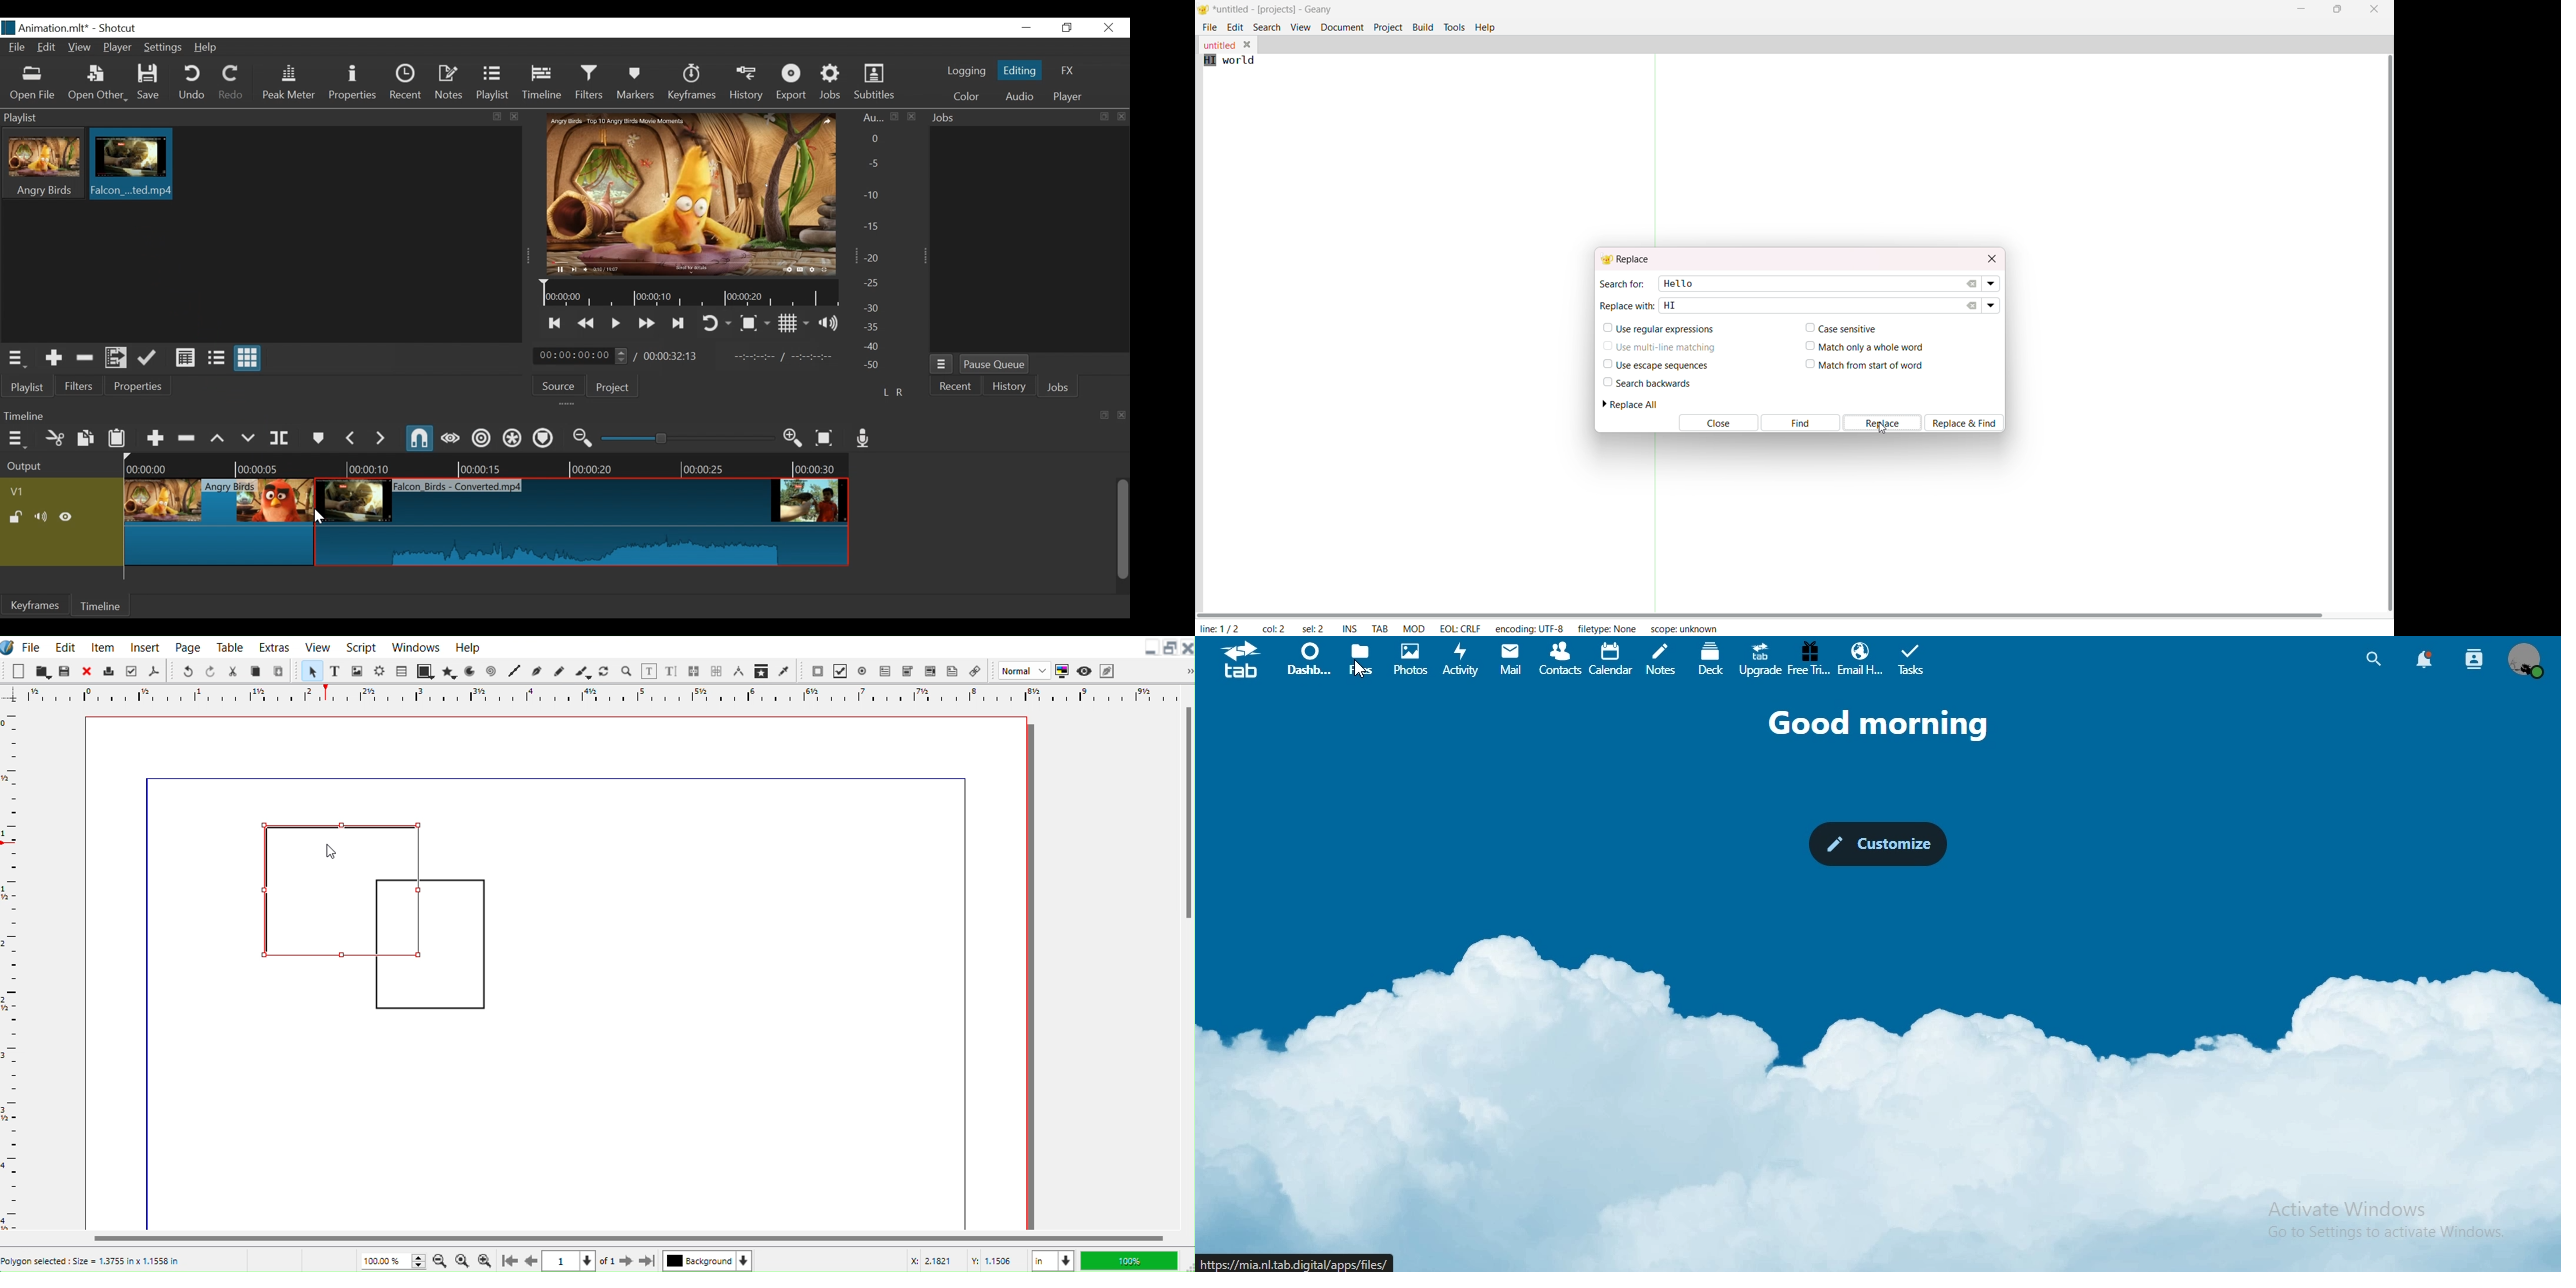 The width and height of the screenshot is (2576, 1288). I want to click on Recent, so click(406, 82).